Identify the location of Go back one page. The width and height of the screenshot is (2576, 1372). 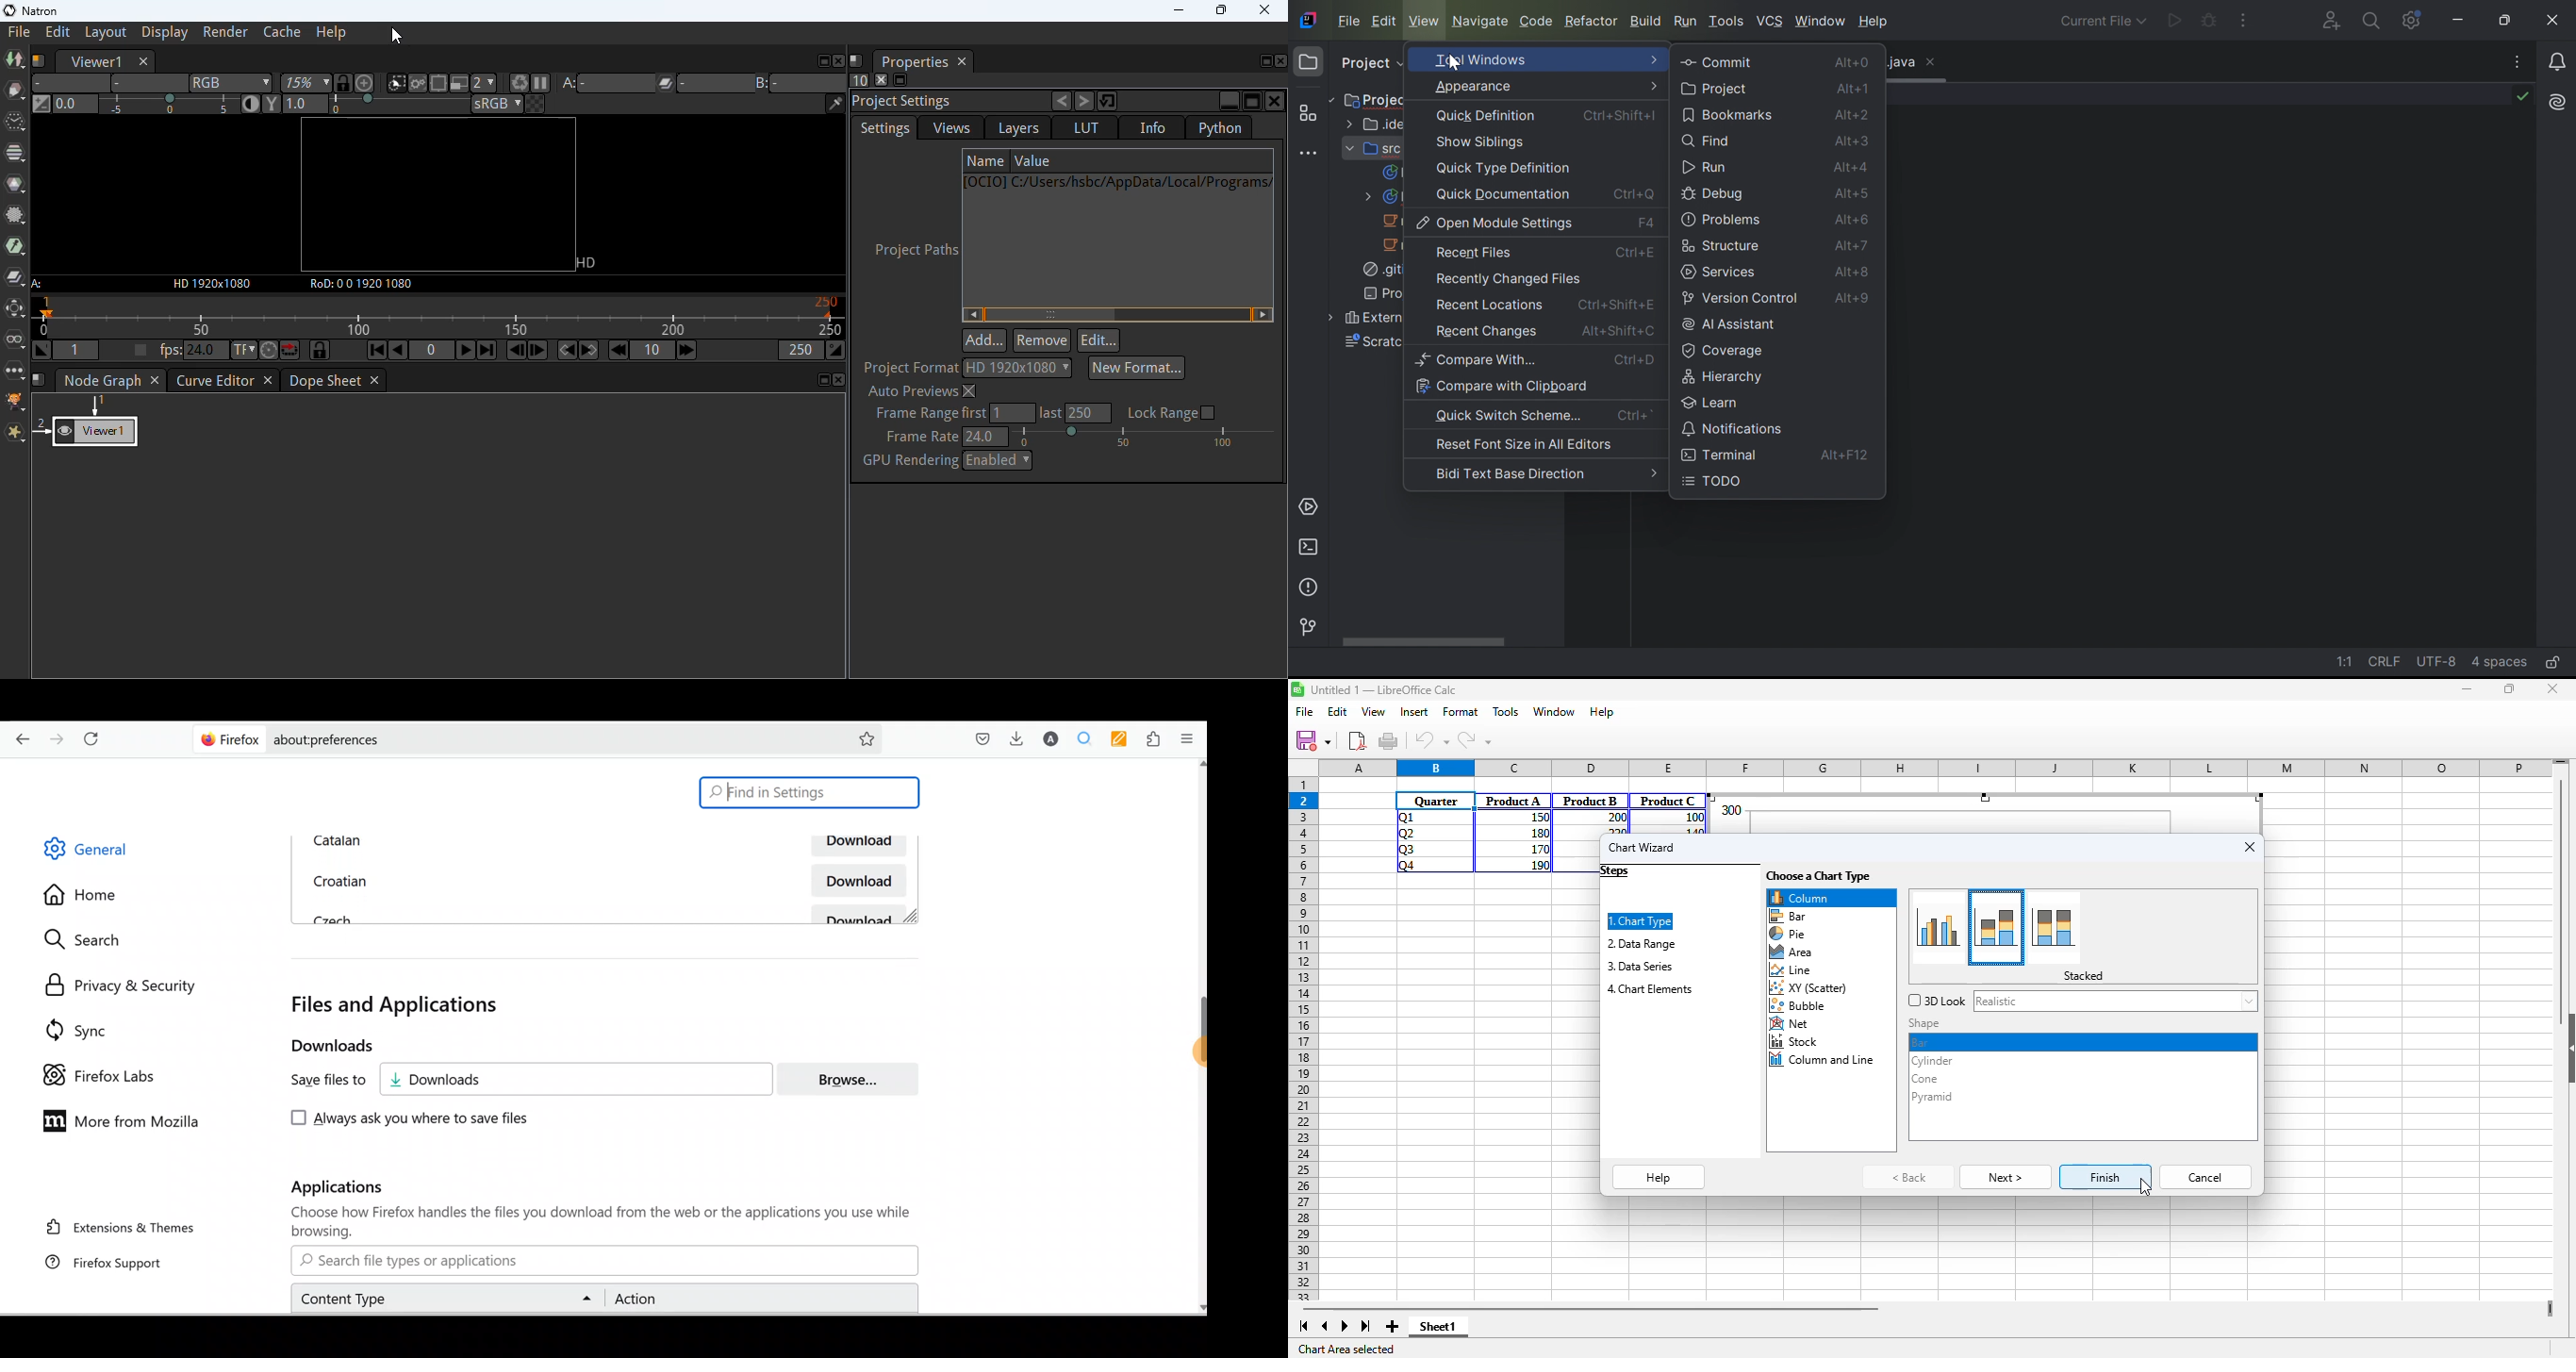
(19, 741).